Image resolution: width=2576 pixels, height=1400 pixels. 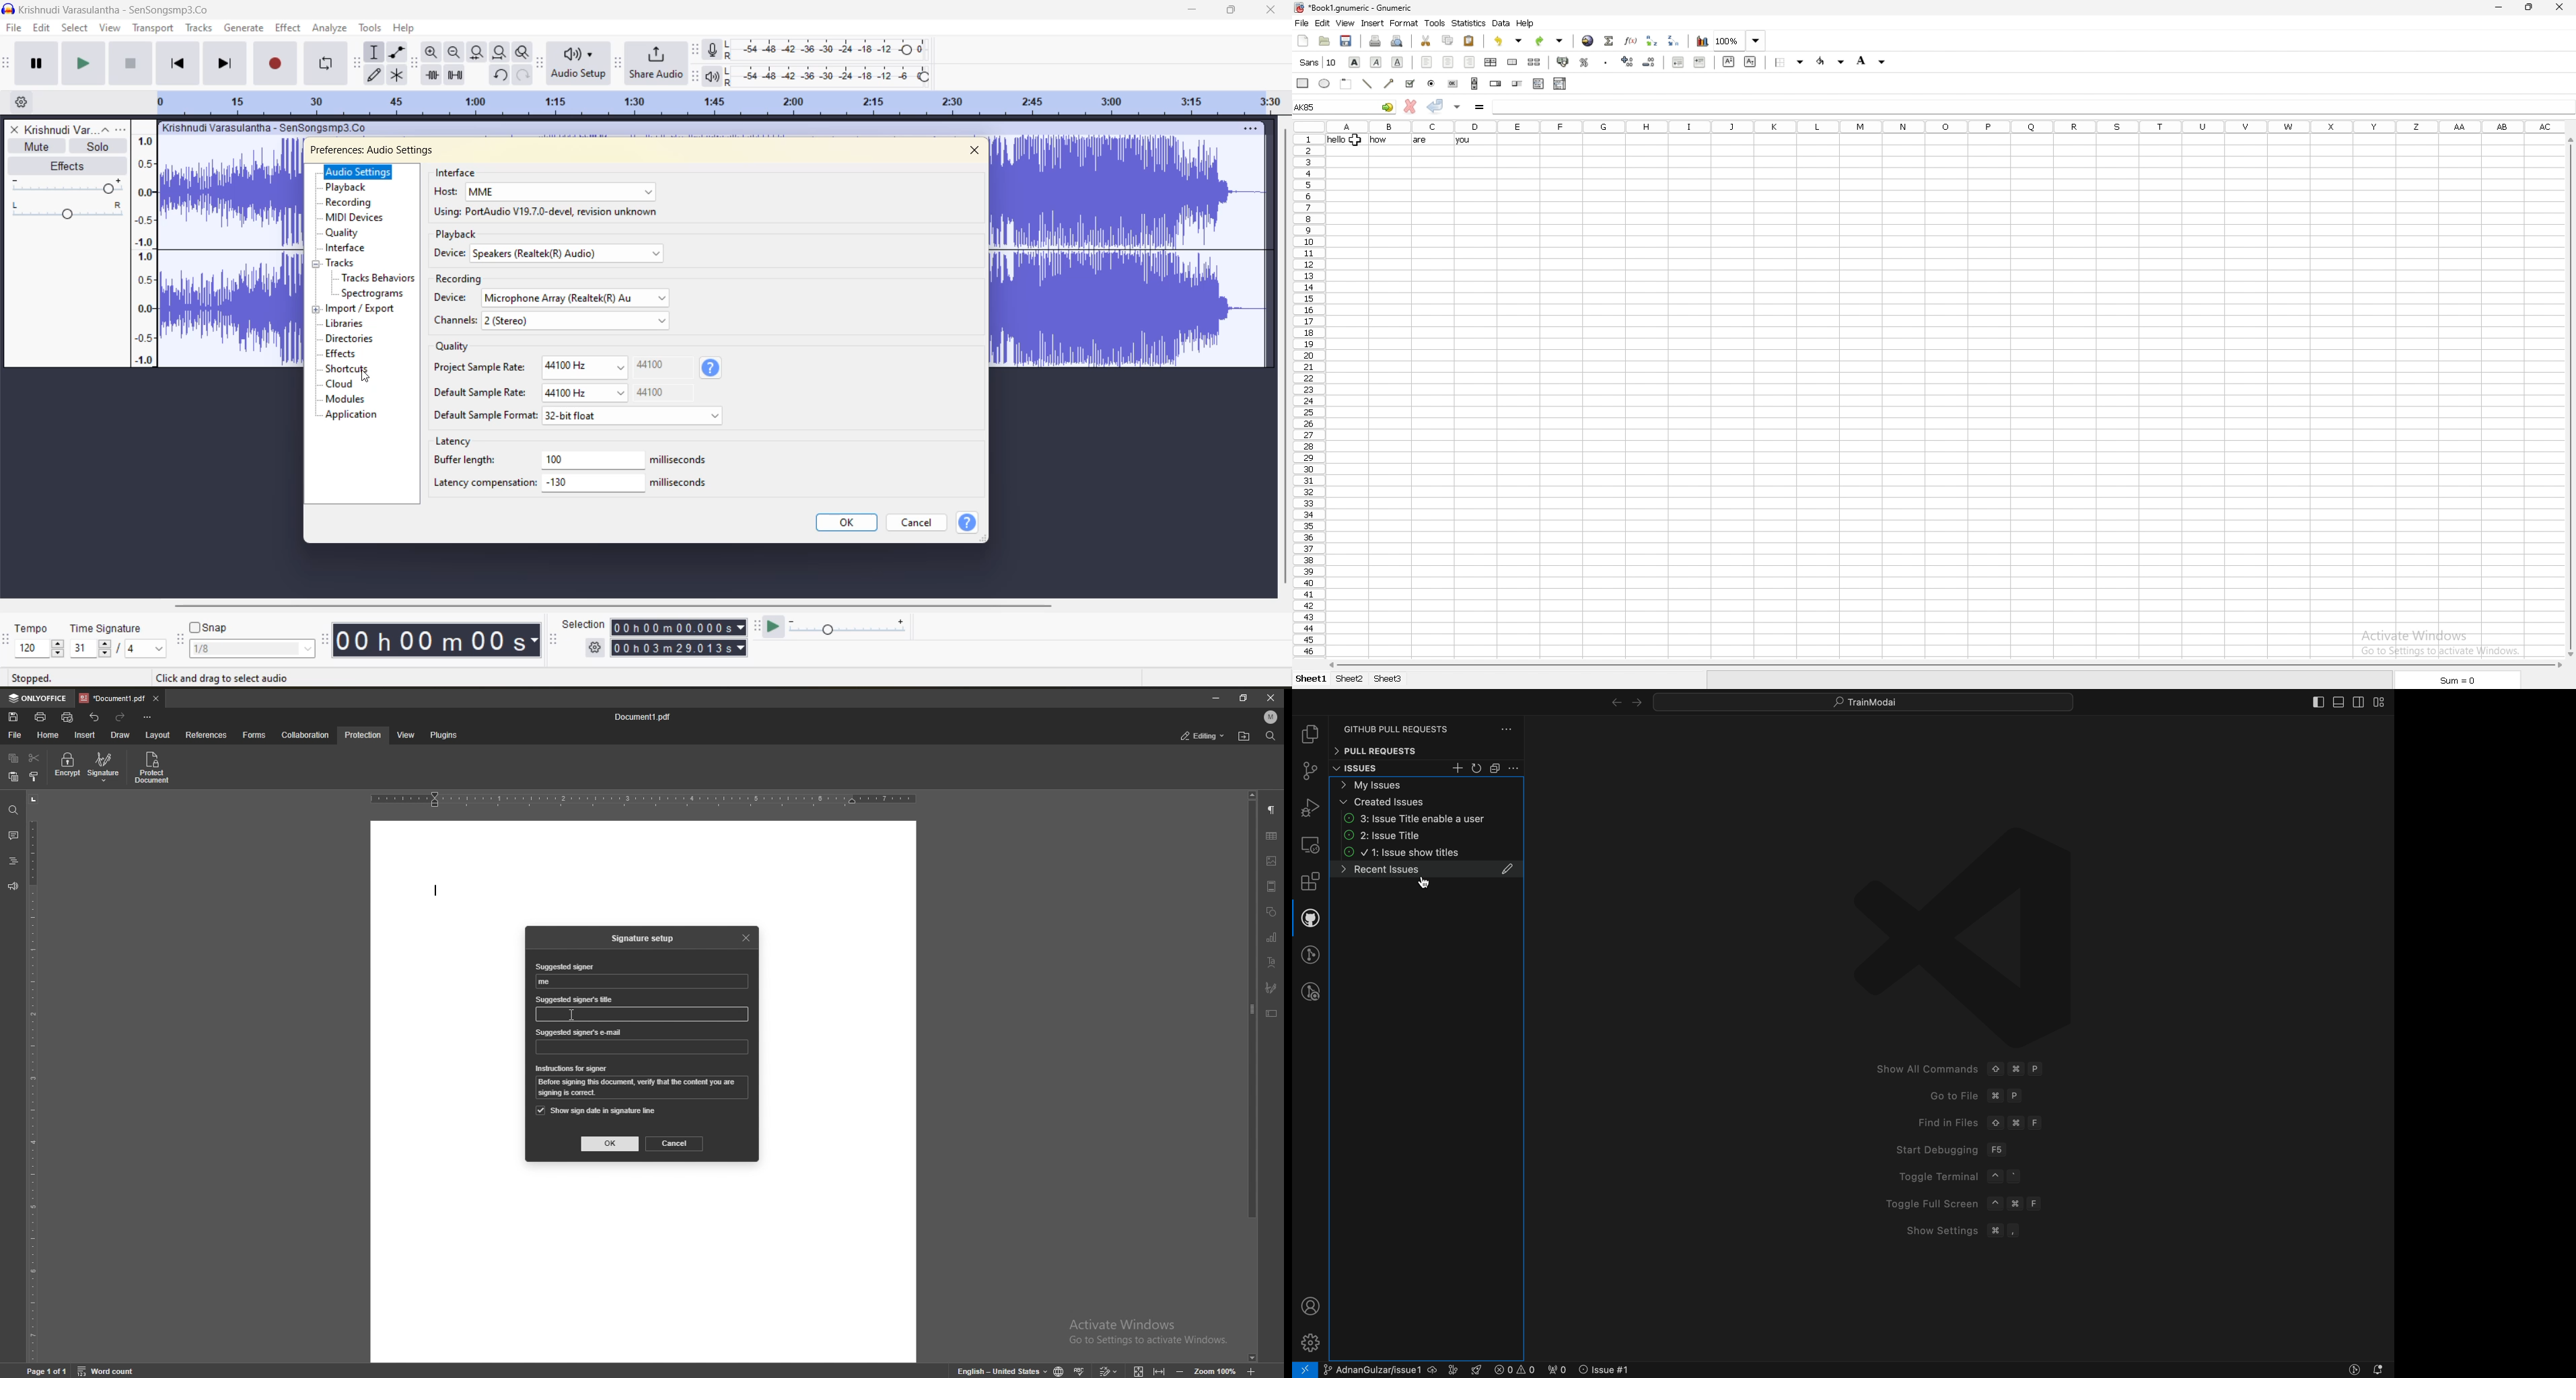 I want to click on Activate windows, so click(x=1138, y=1327).